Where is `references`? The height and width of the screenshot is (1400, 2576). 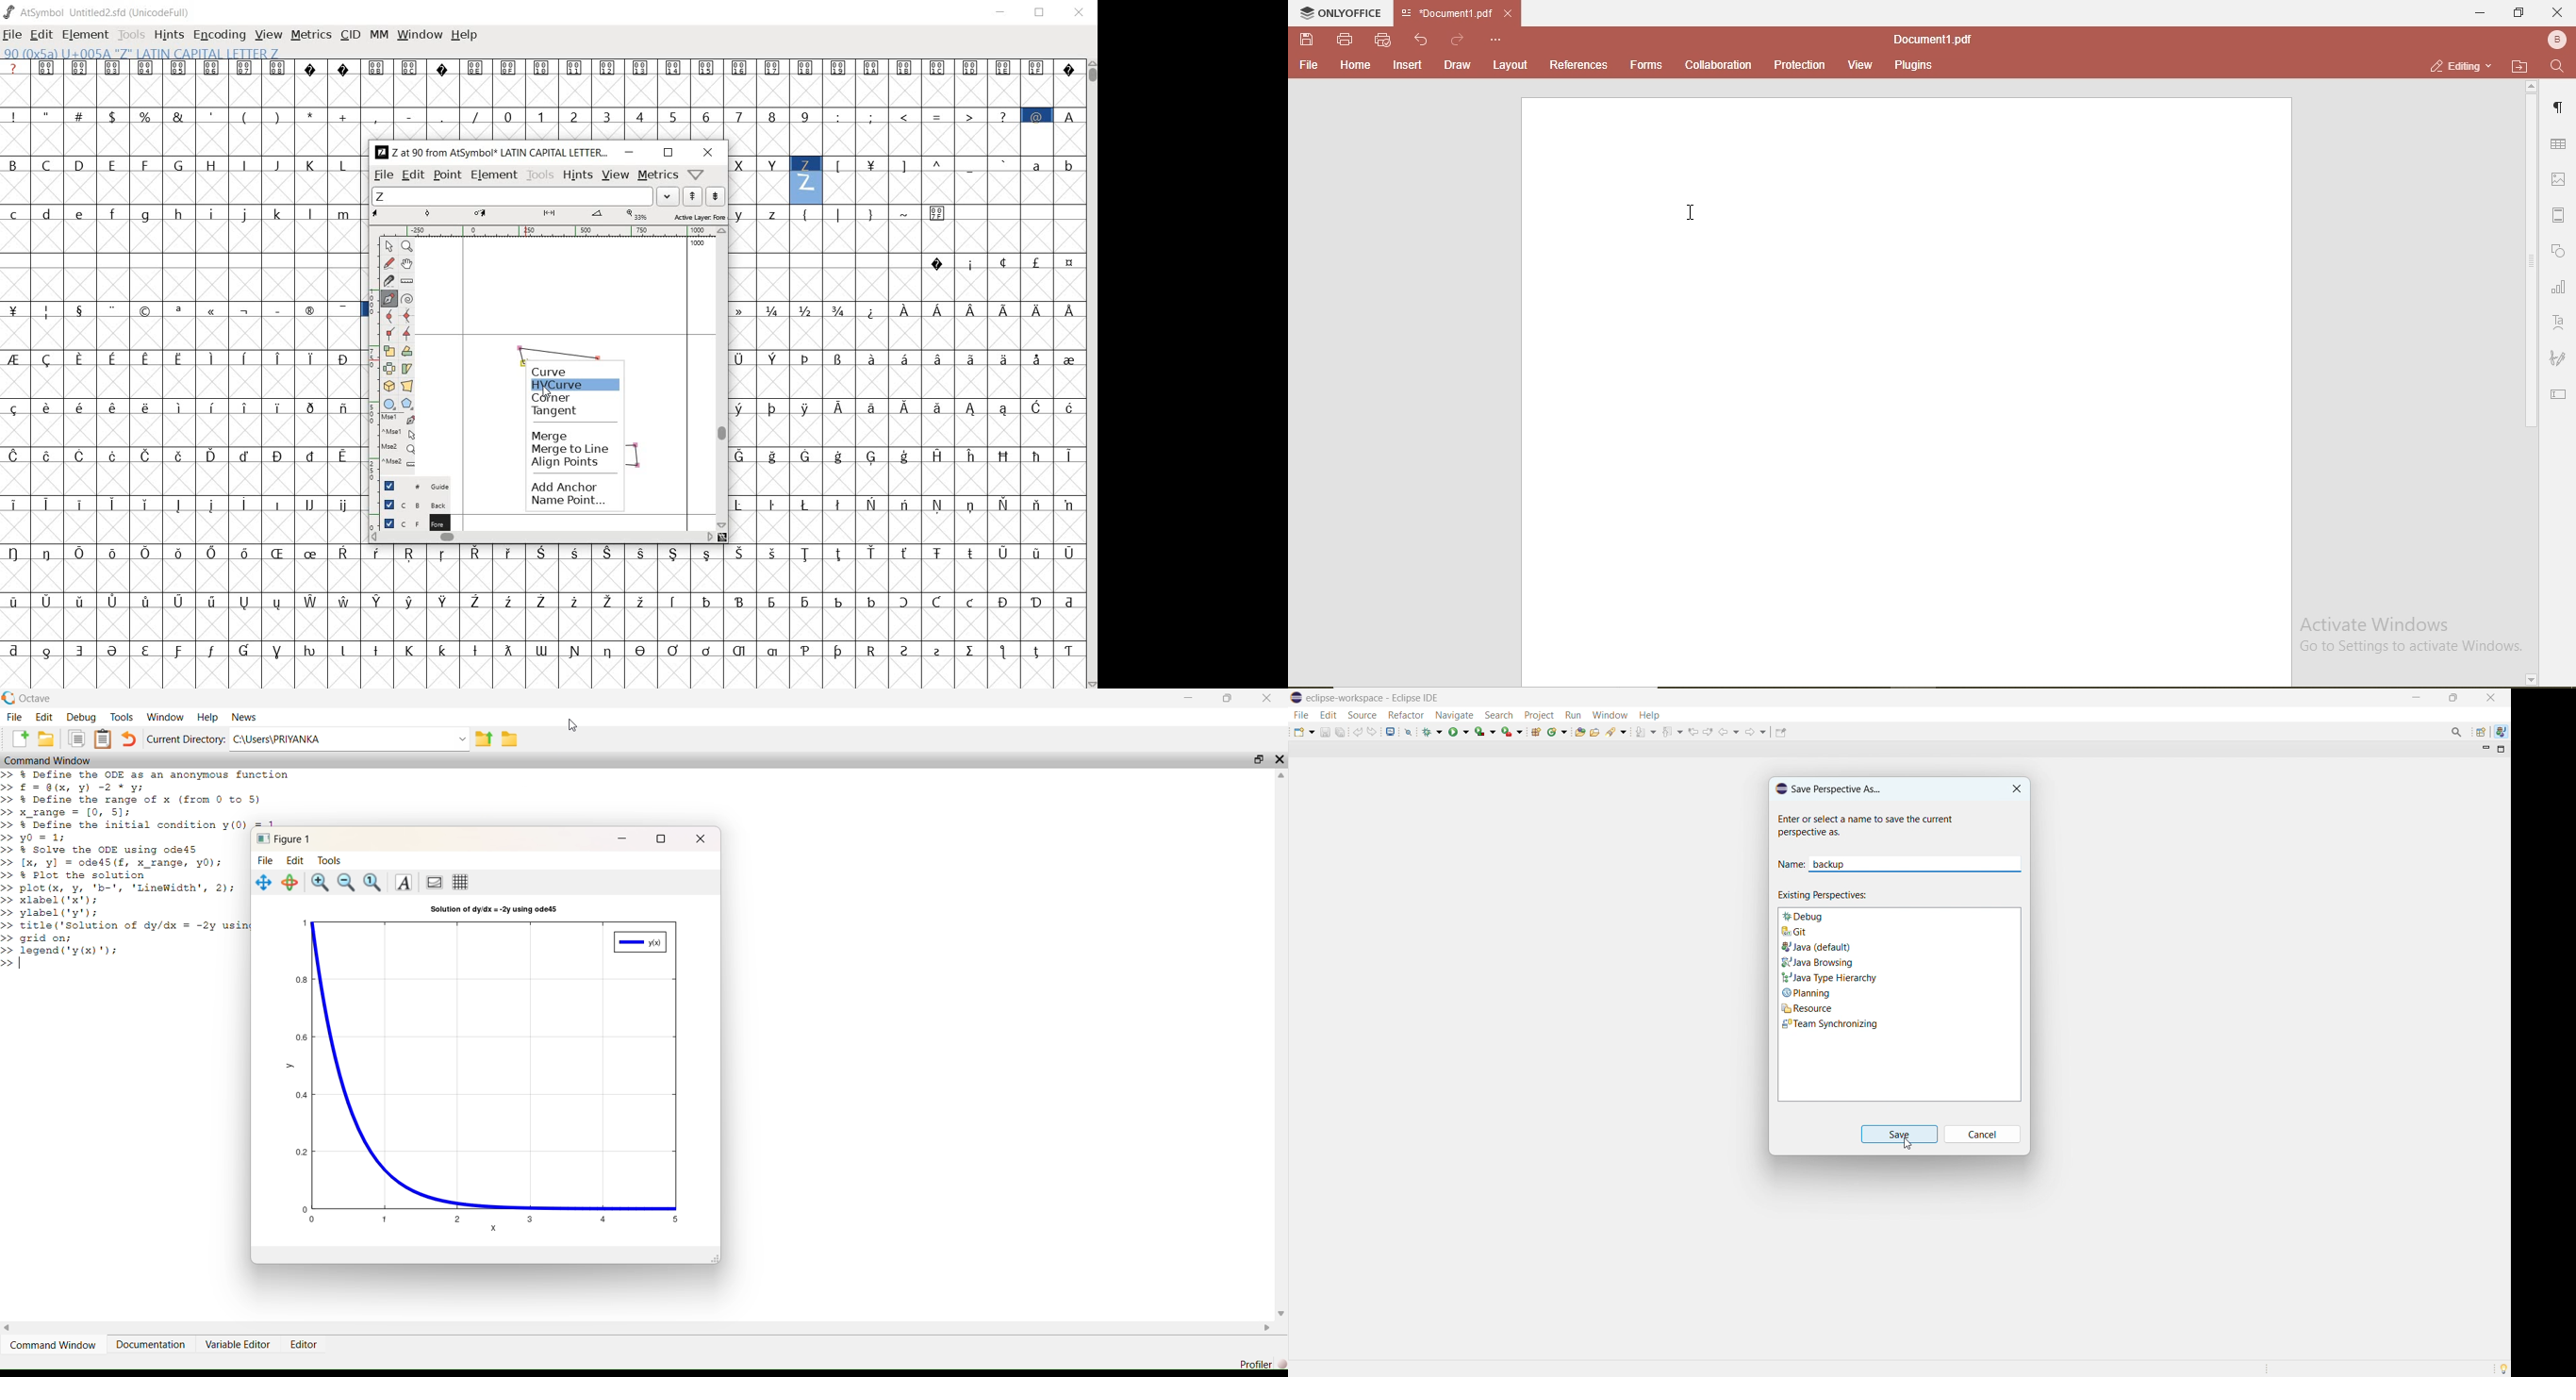
references is located at coordinates (1579, 64).